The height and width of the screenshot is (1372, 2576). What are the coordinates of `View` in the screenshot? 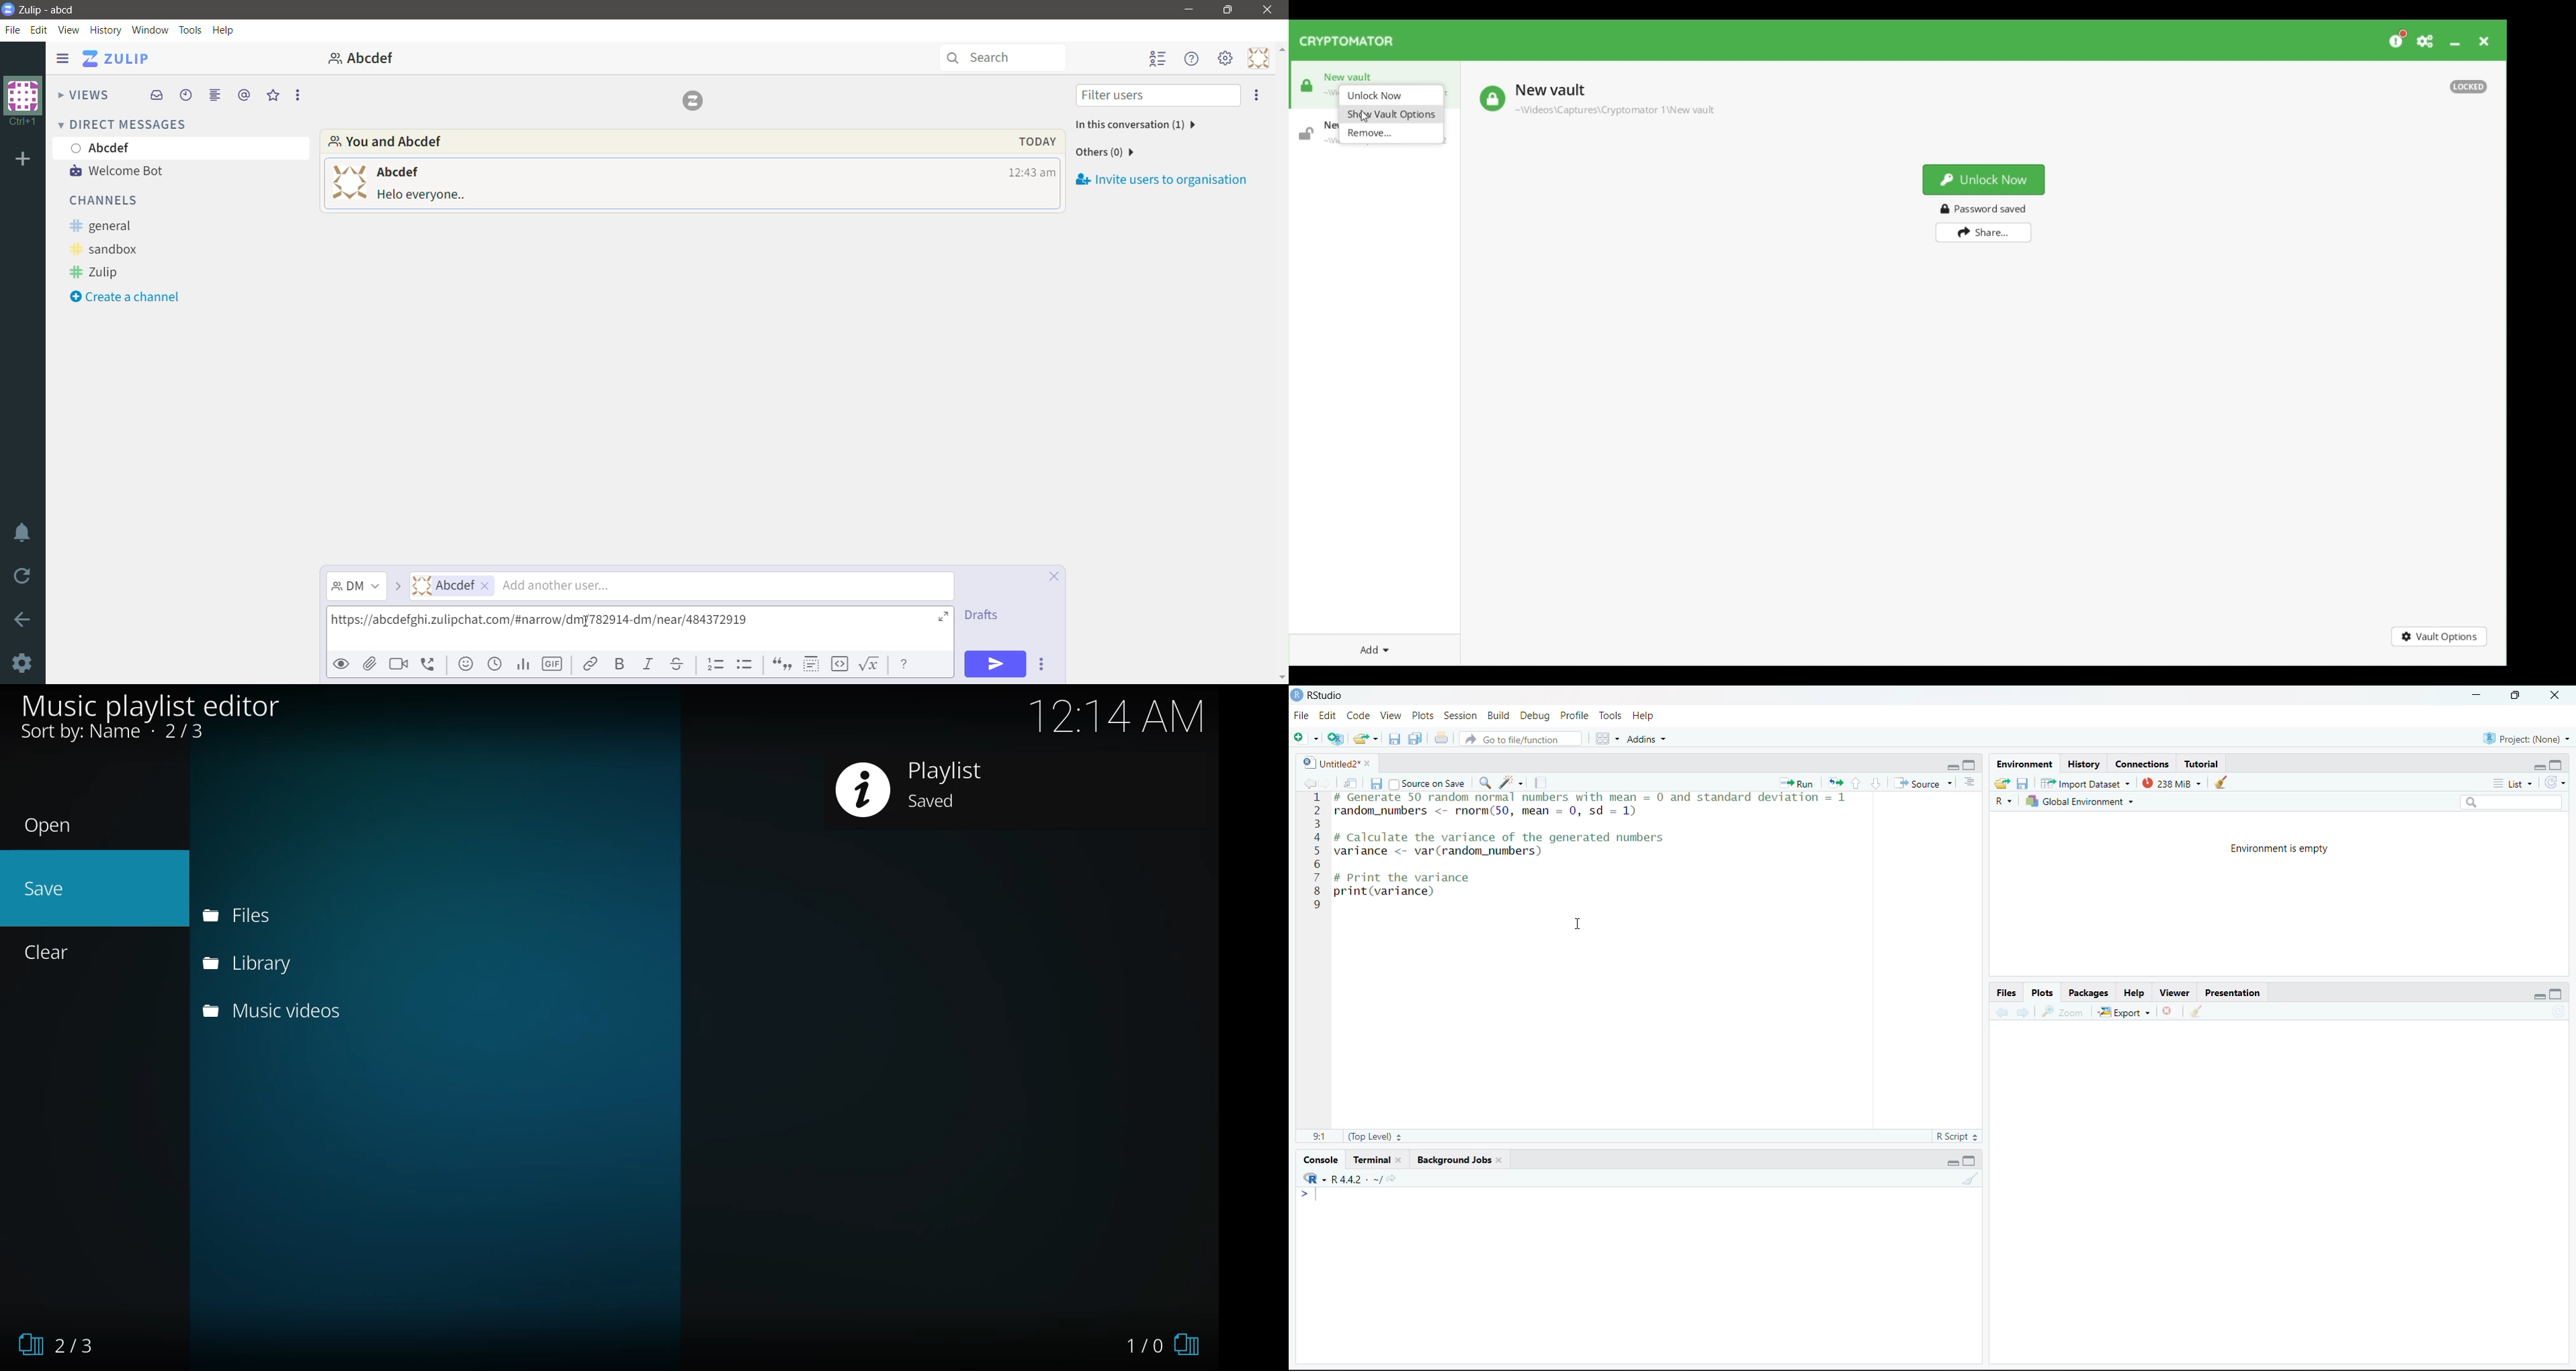 It's located at (1392, 716).